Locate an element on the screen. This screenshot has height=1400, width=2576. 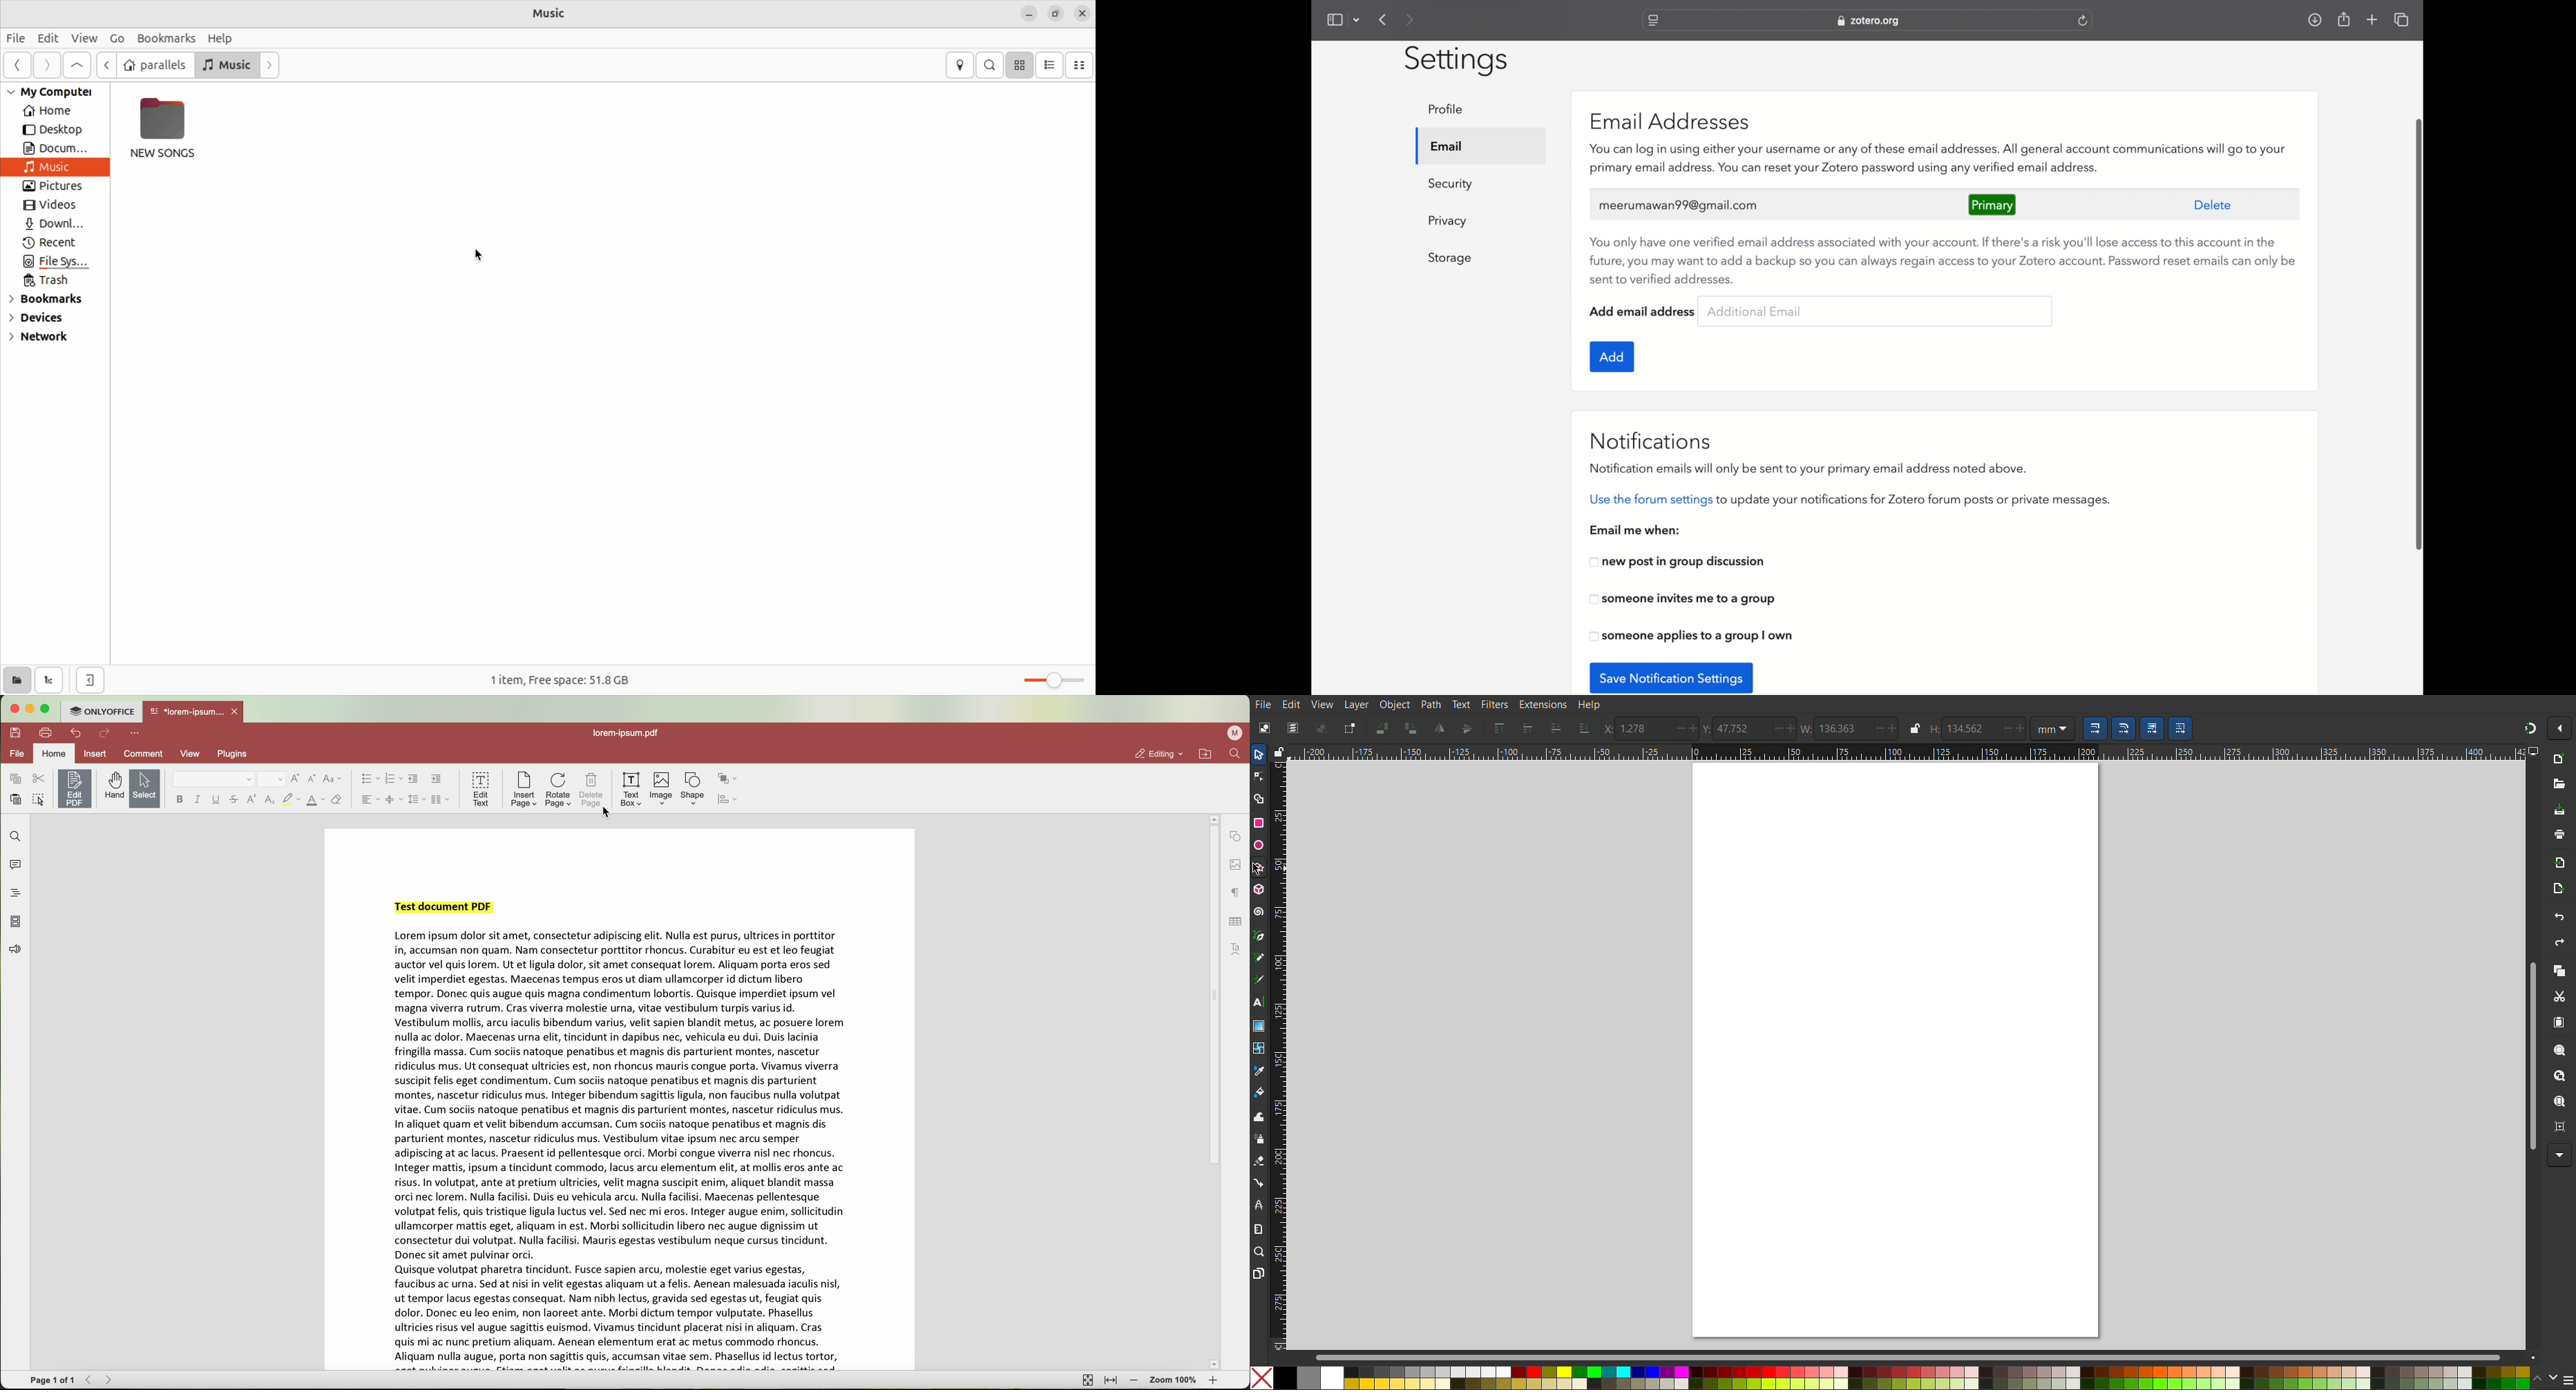
Spray Tool is located at coordinates (1259, 1139).